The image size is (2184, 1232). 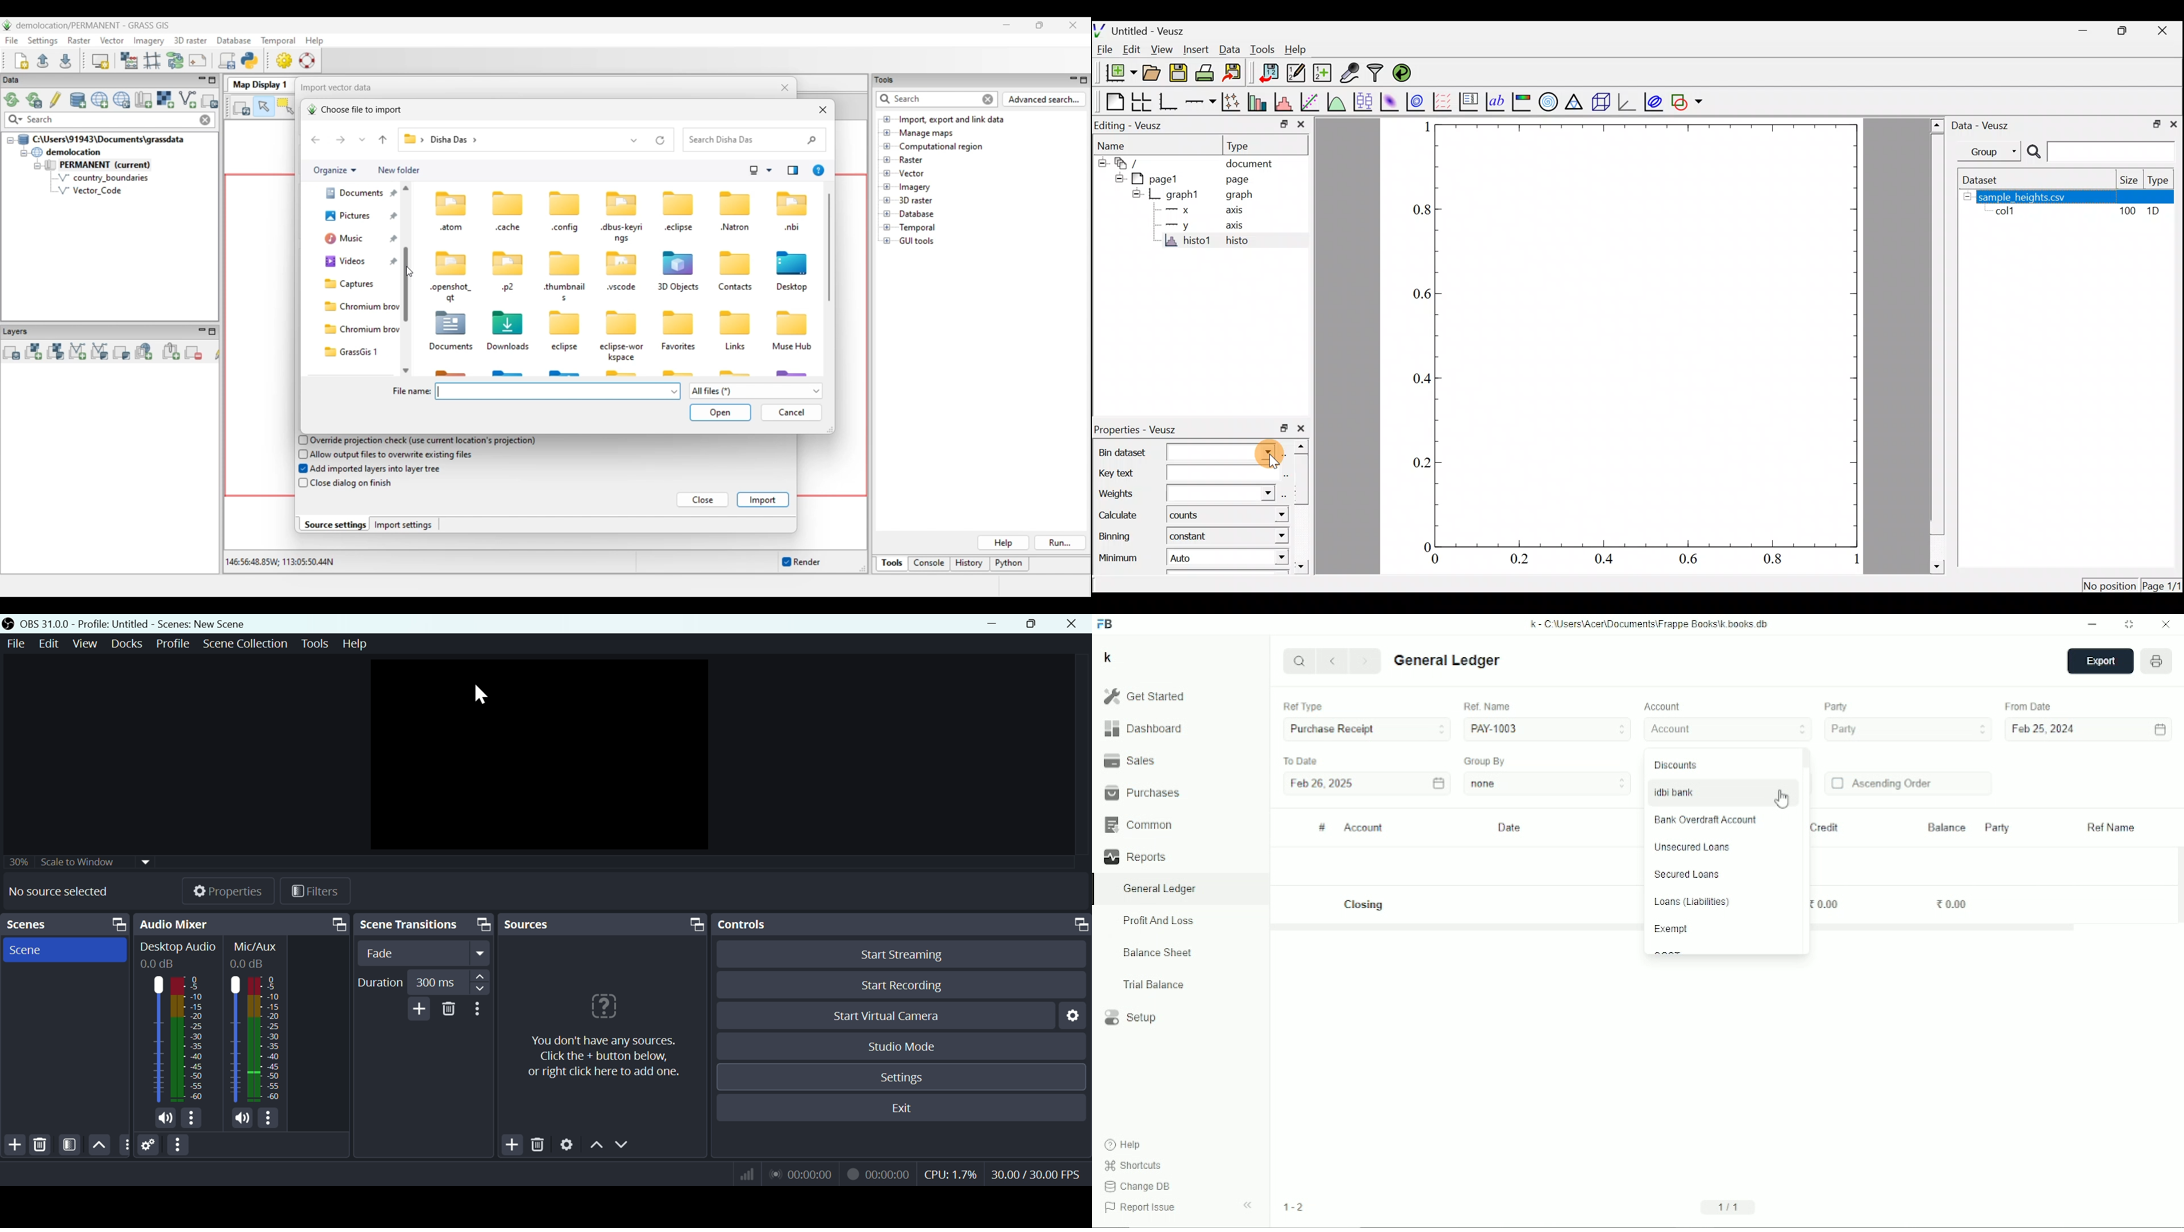 What do you see at coordinates (1138, 1186) in the screenshot?
I see `Change DB` at bounding box center [1138, 1186].